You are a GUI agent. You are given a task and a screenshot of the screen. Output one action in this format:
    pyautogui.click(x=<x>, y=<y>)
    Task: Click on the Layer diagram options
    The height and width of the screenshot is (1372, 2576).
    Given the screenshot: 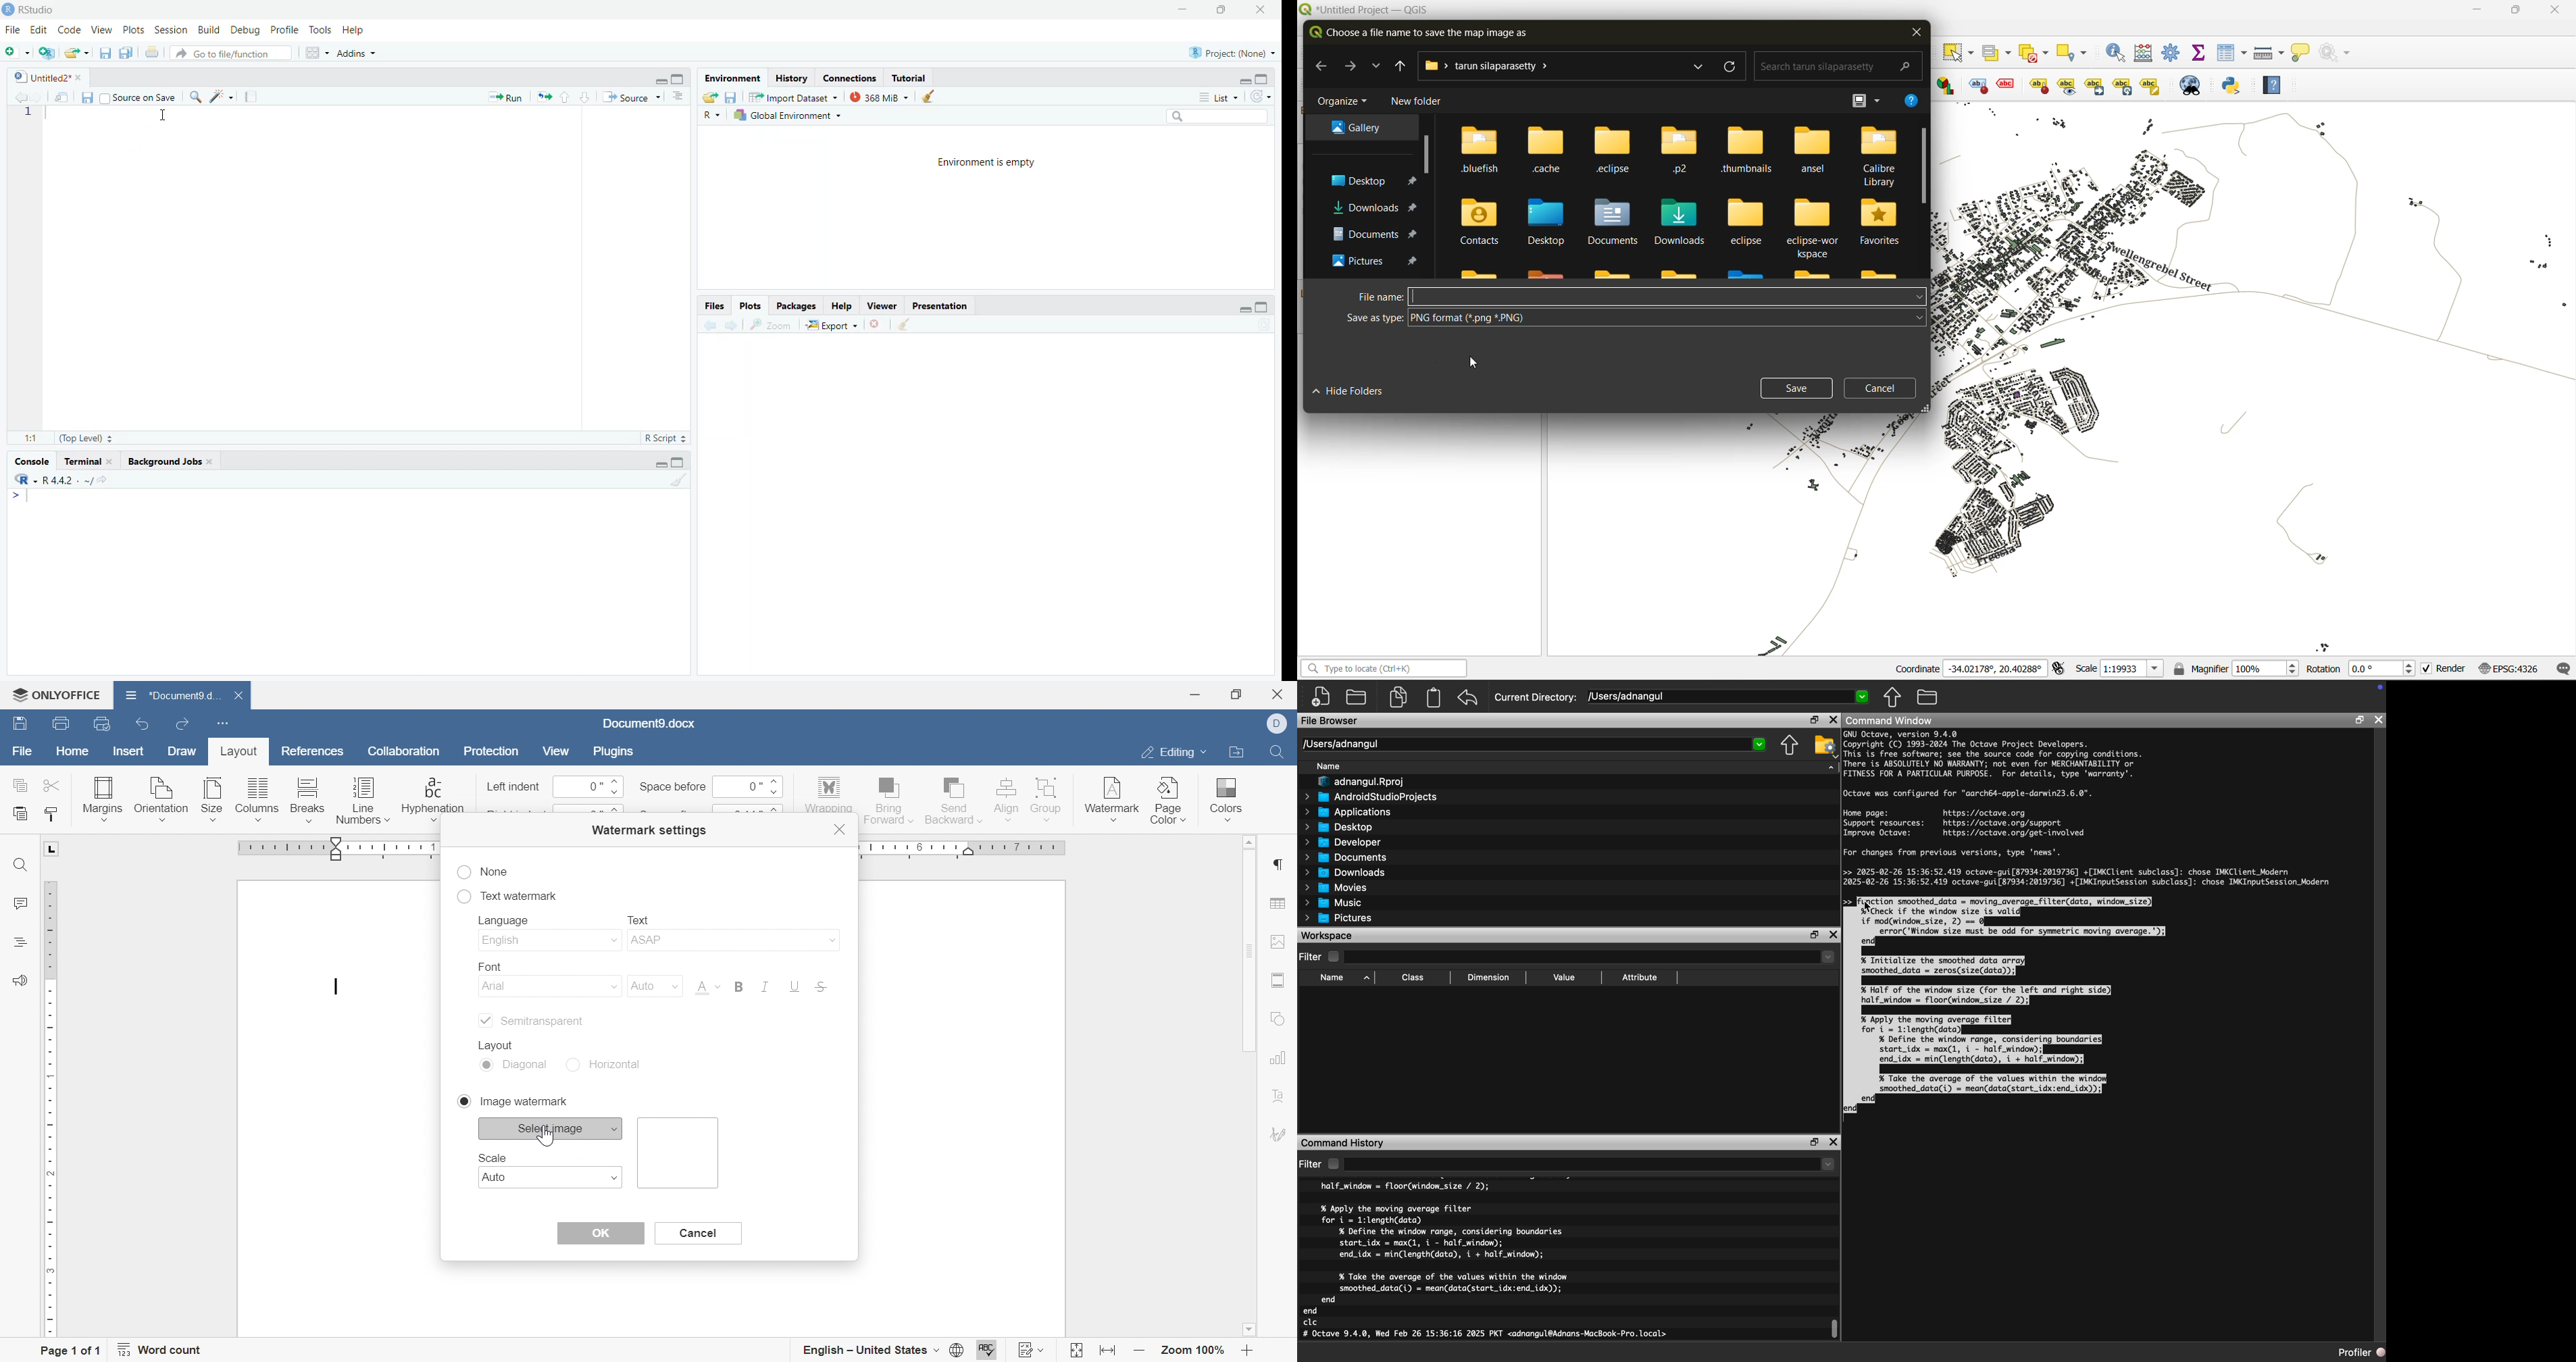 What is the action you would take?
    pyautogui.click(x=1947, y=85)
    